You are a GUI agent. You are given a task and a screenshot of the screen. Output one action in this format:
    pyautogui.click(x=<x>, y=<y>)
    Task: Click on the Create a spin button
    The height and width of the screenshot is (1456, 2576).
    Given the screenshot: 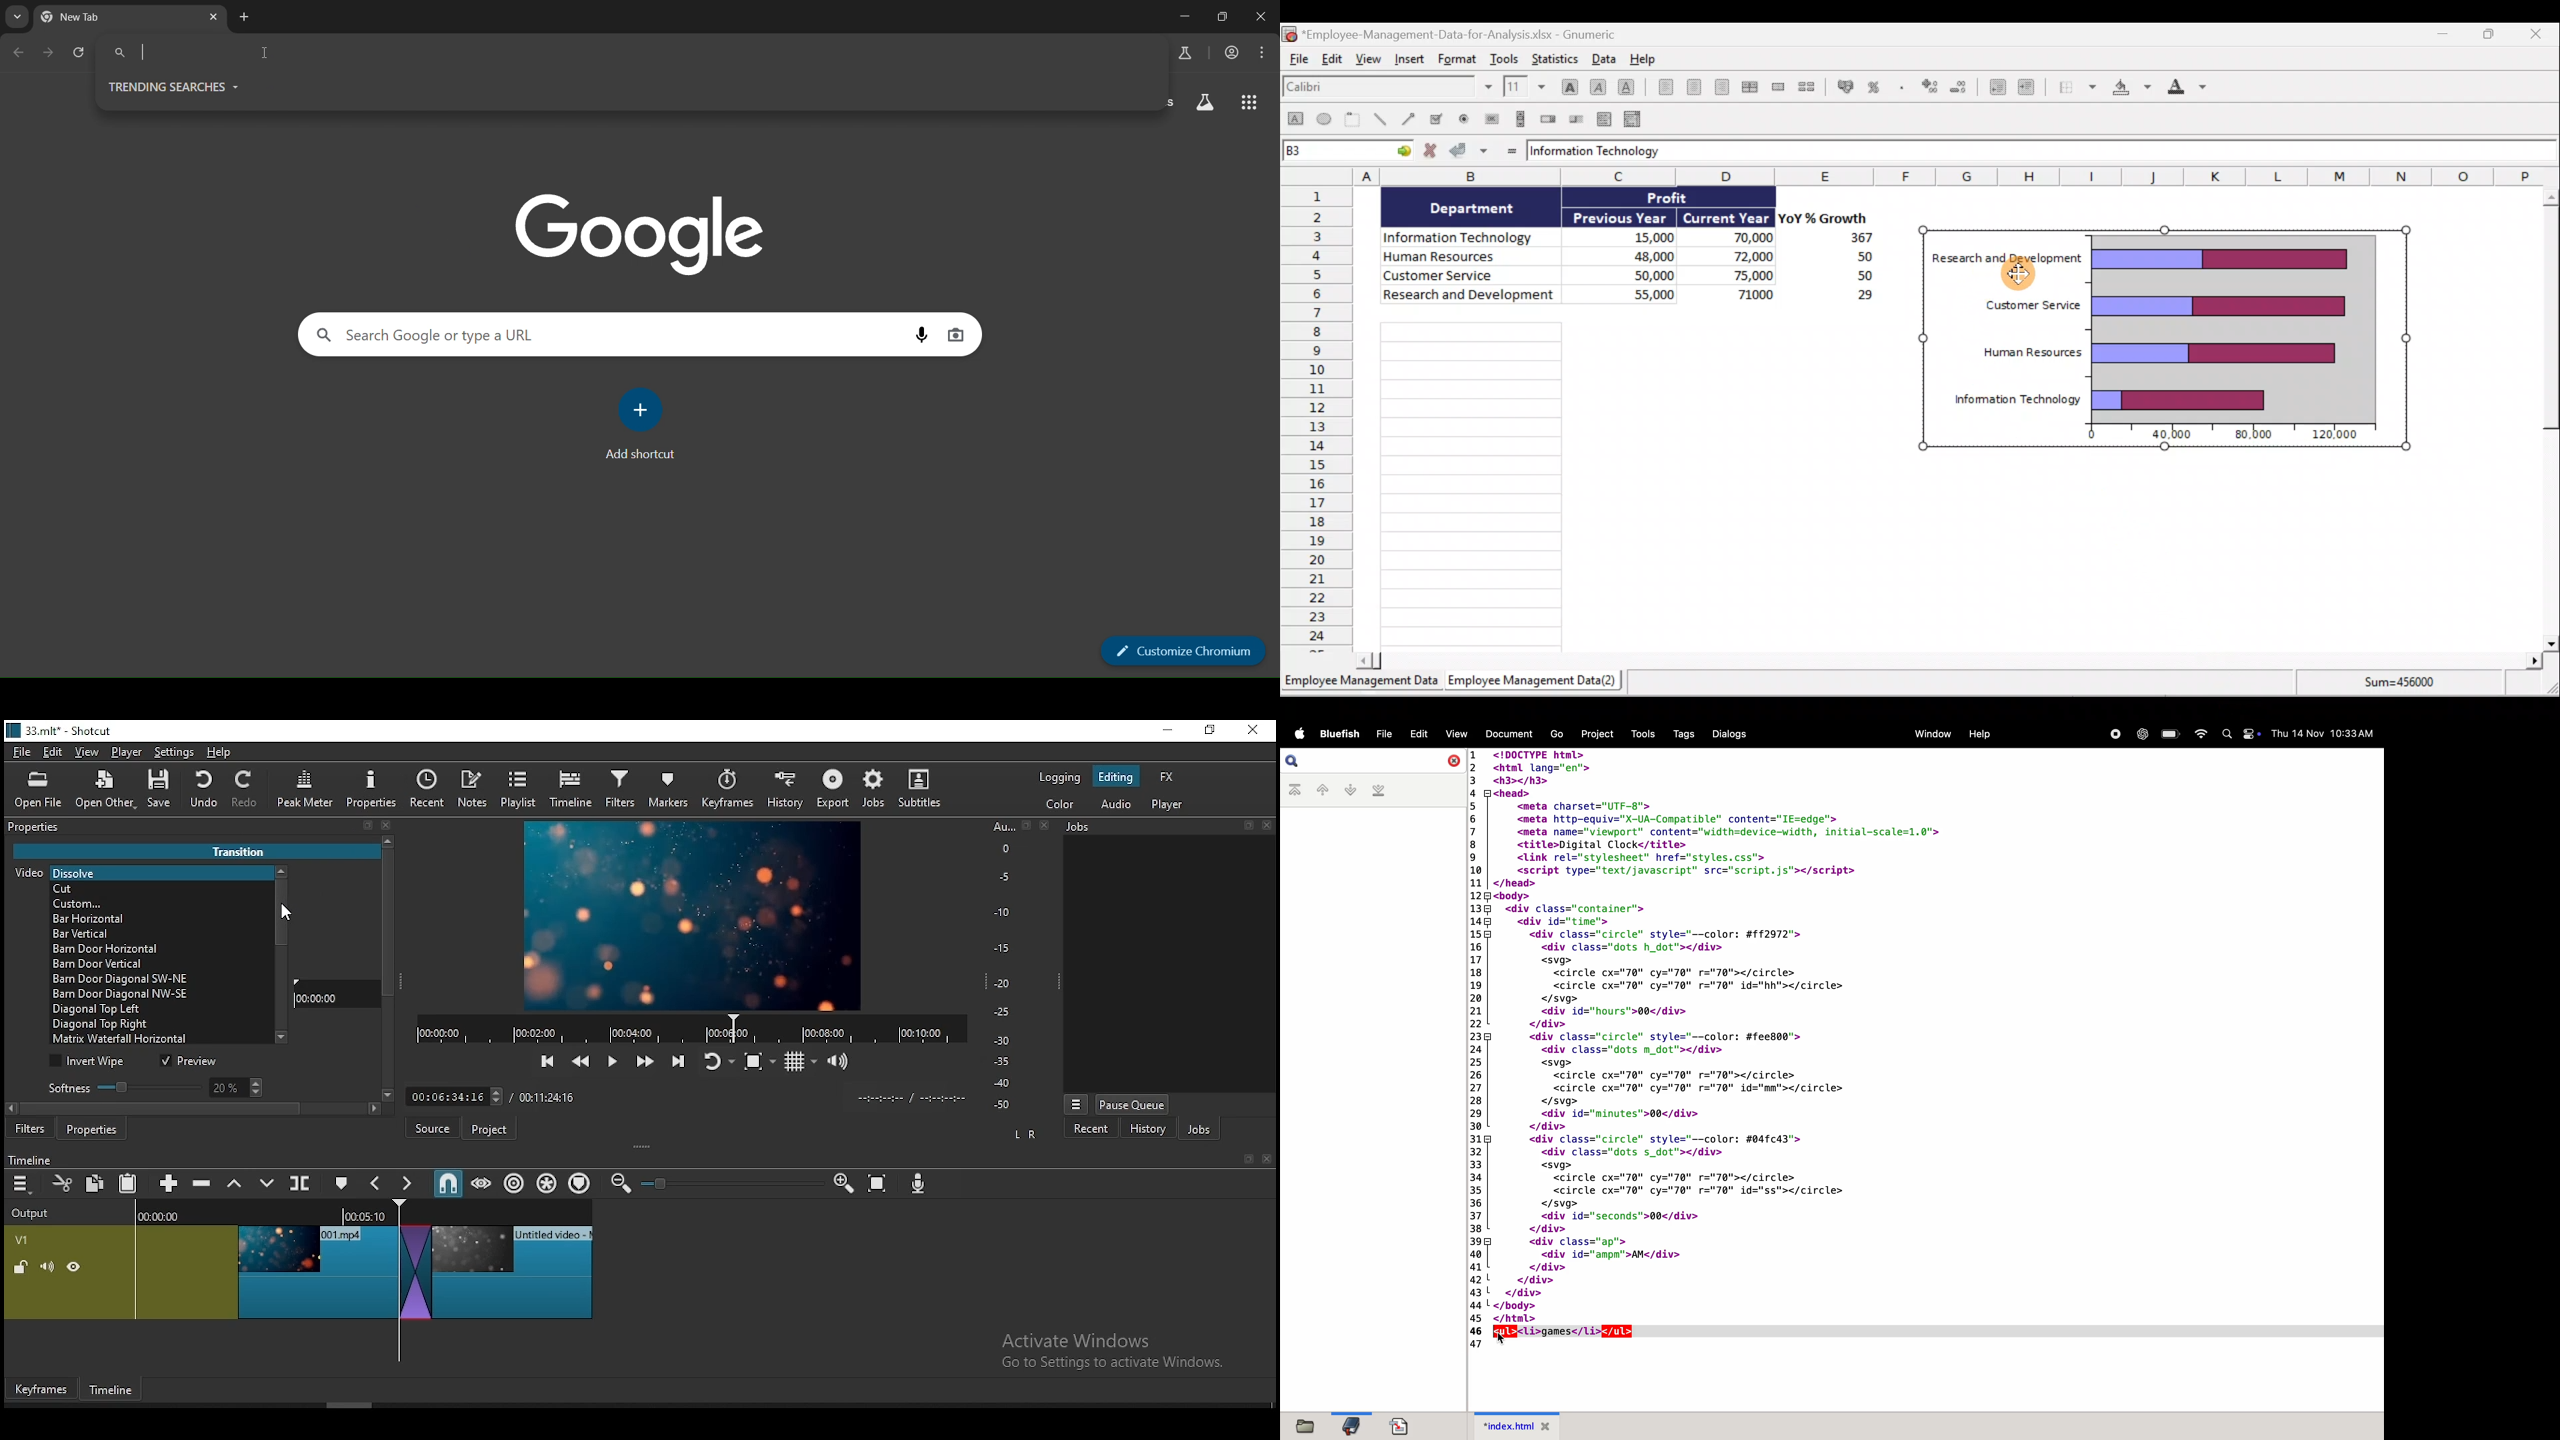 What is the action you would take?
    pyautogui.click(x=1549, y=118)
    